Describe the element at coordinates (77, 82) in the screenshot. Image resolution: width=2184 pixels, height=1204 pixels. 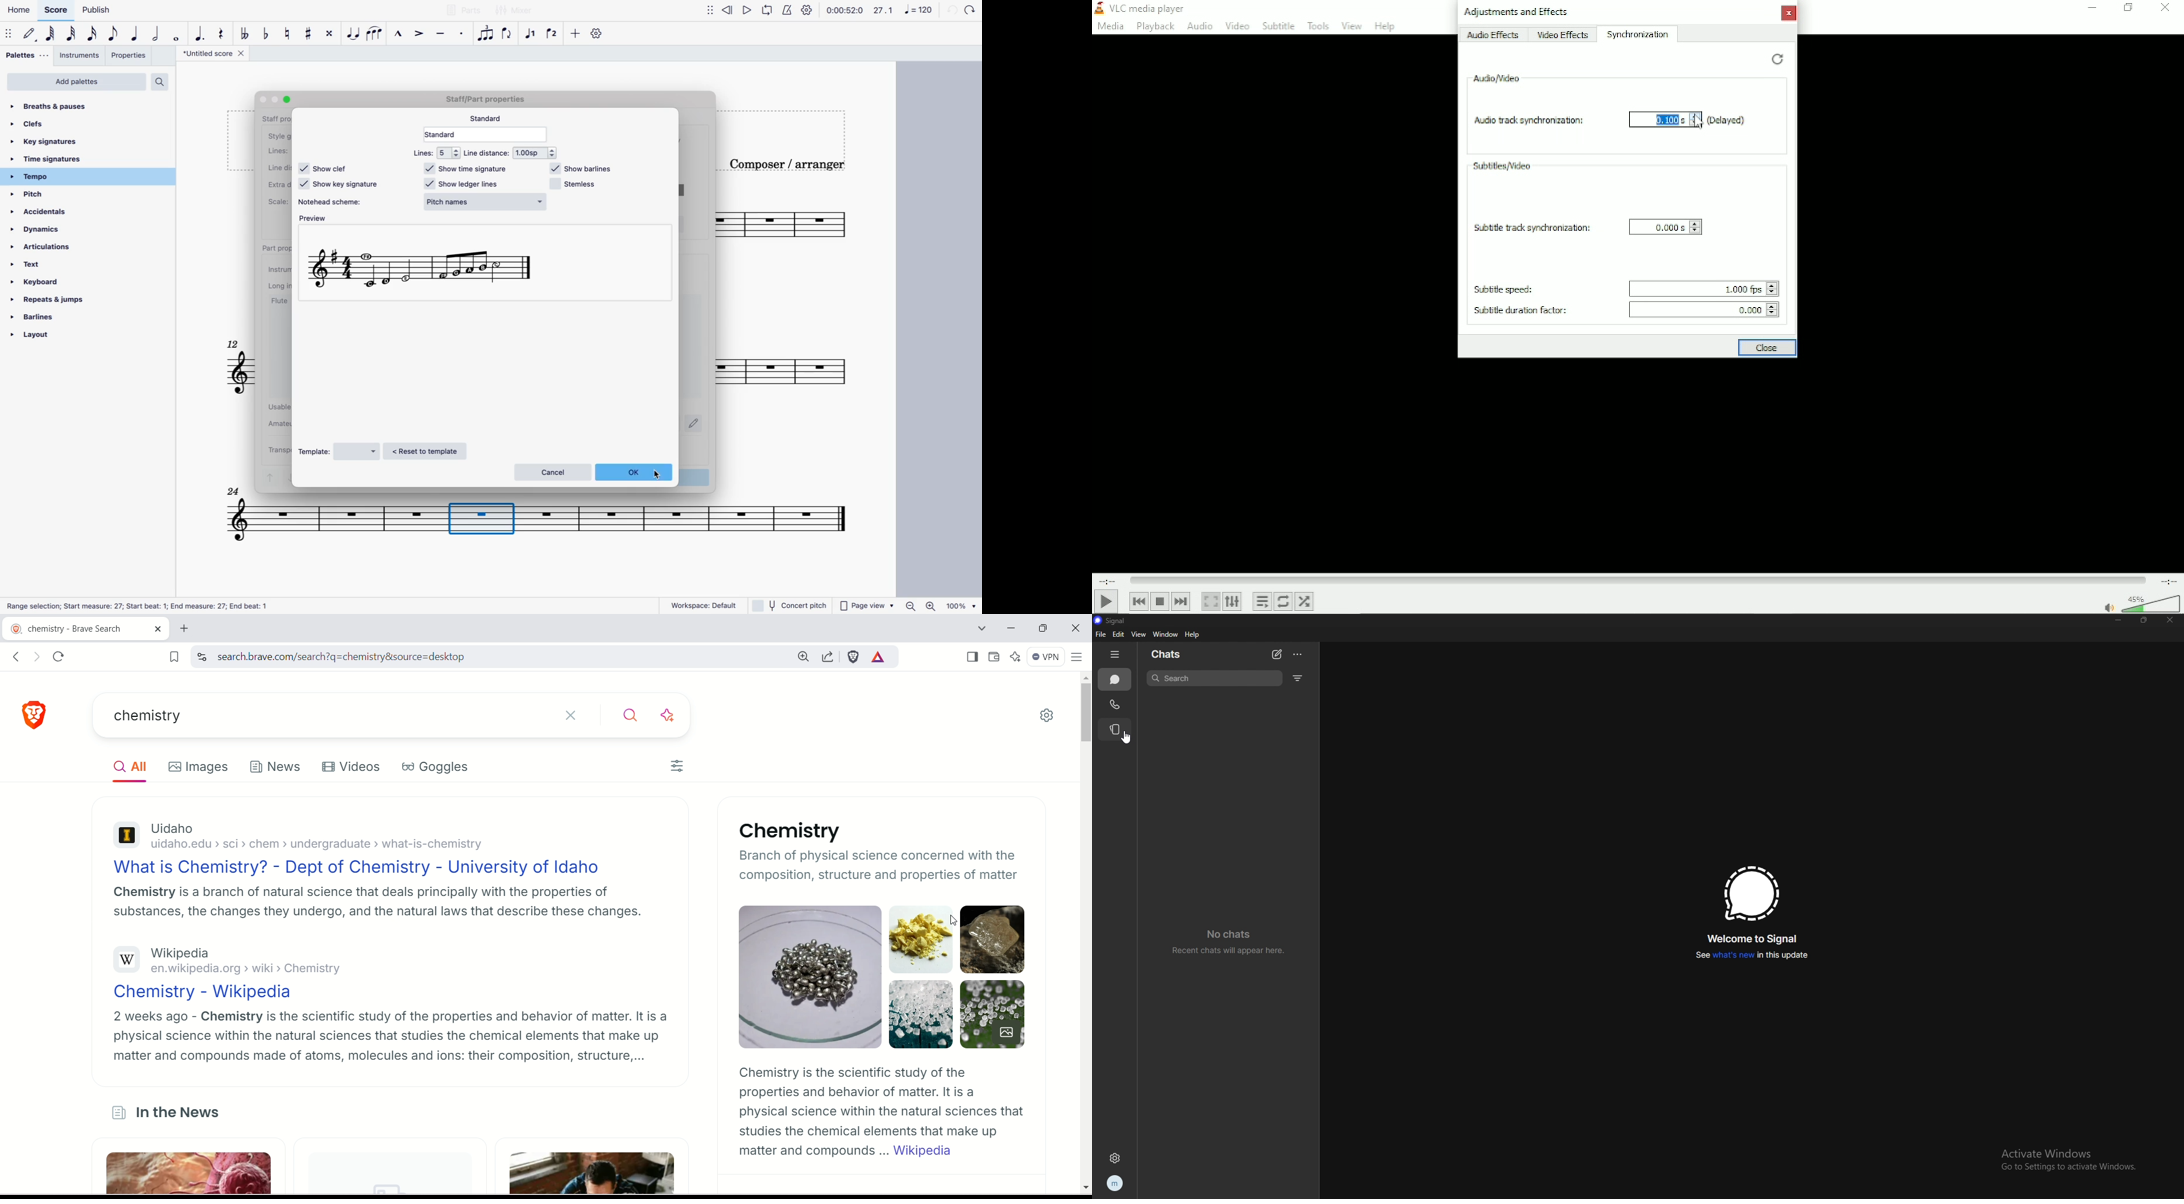
I see `add palettes` at that location.